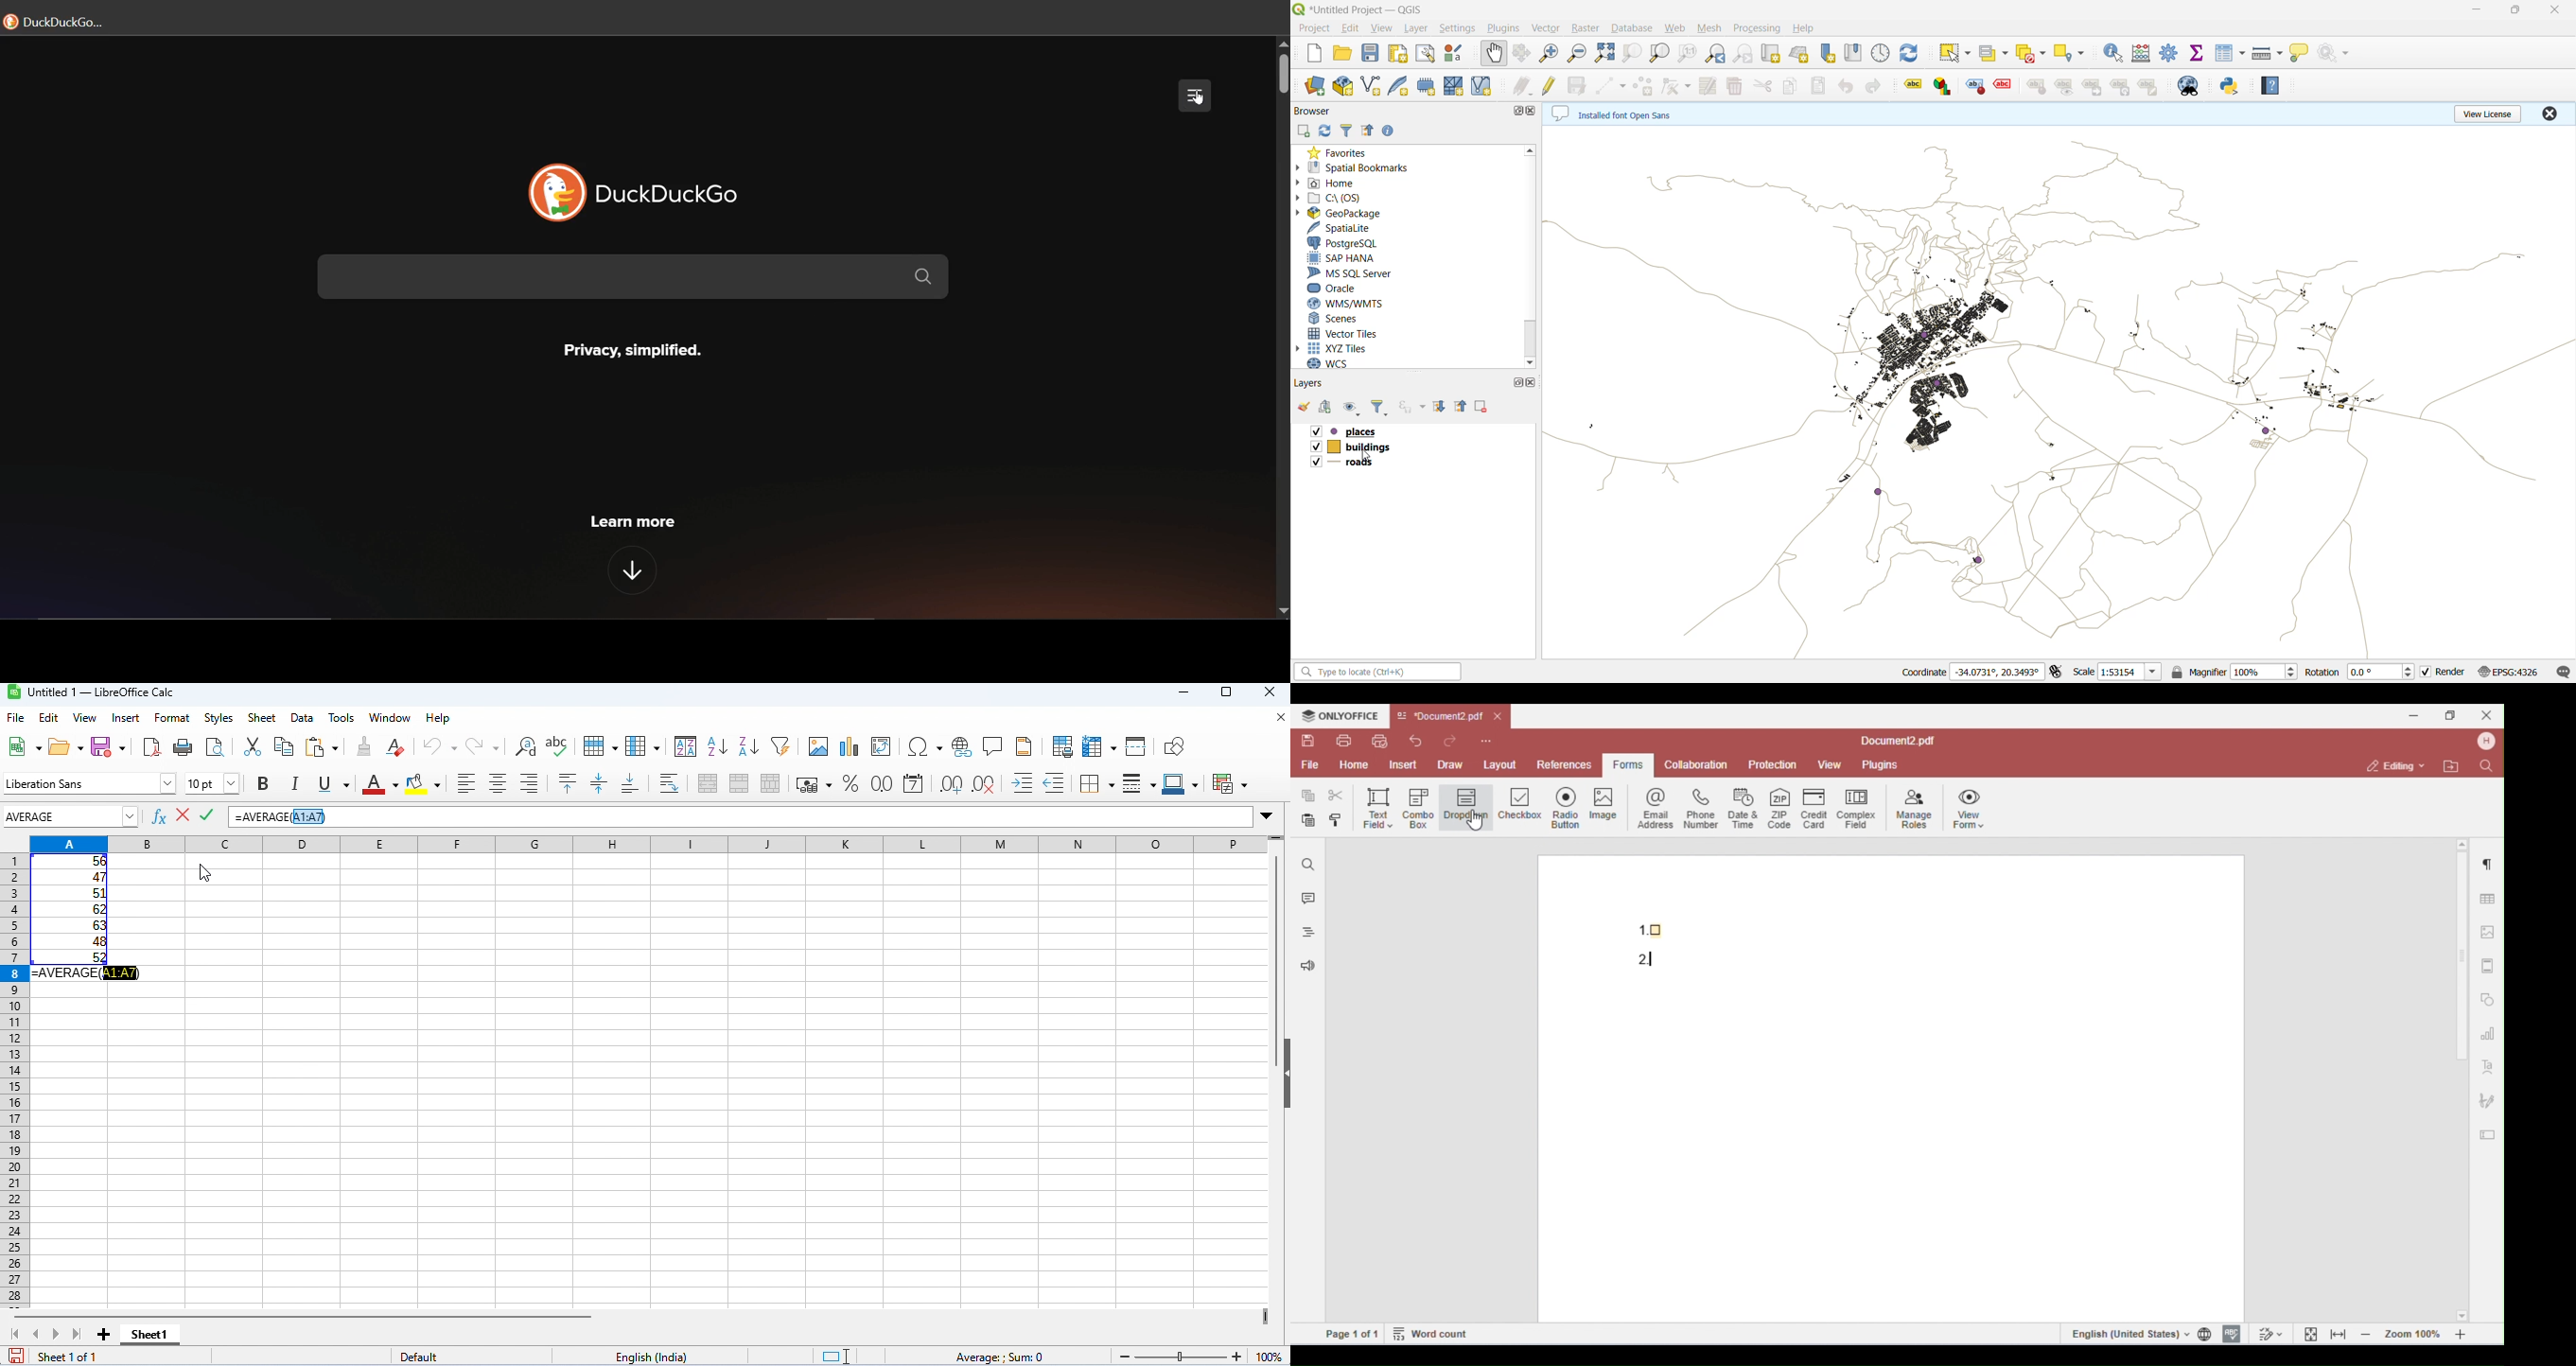 The height and width of the screenshot is (1372, 2576). What do you see at coordinates (1954, 53) in the screenshot?
I see `select` at bounding box center [1954, 53].